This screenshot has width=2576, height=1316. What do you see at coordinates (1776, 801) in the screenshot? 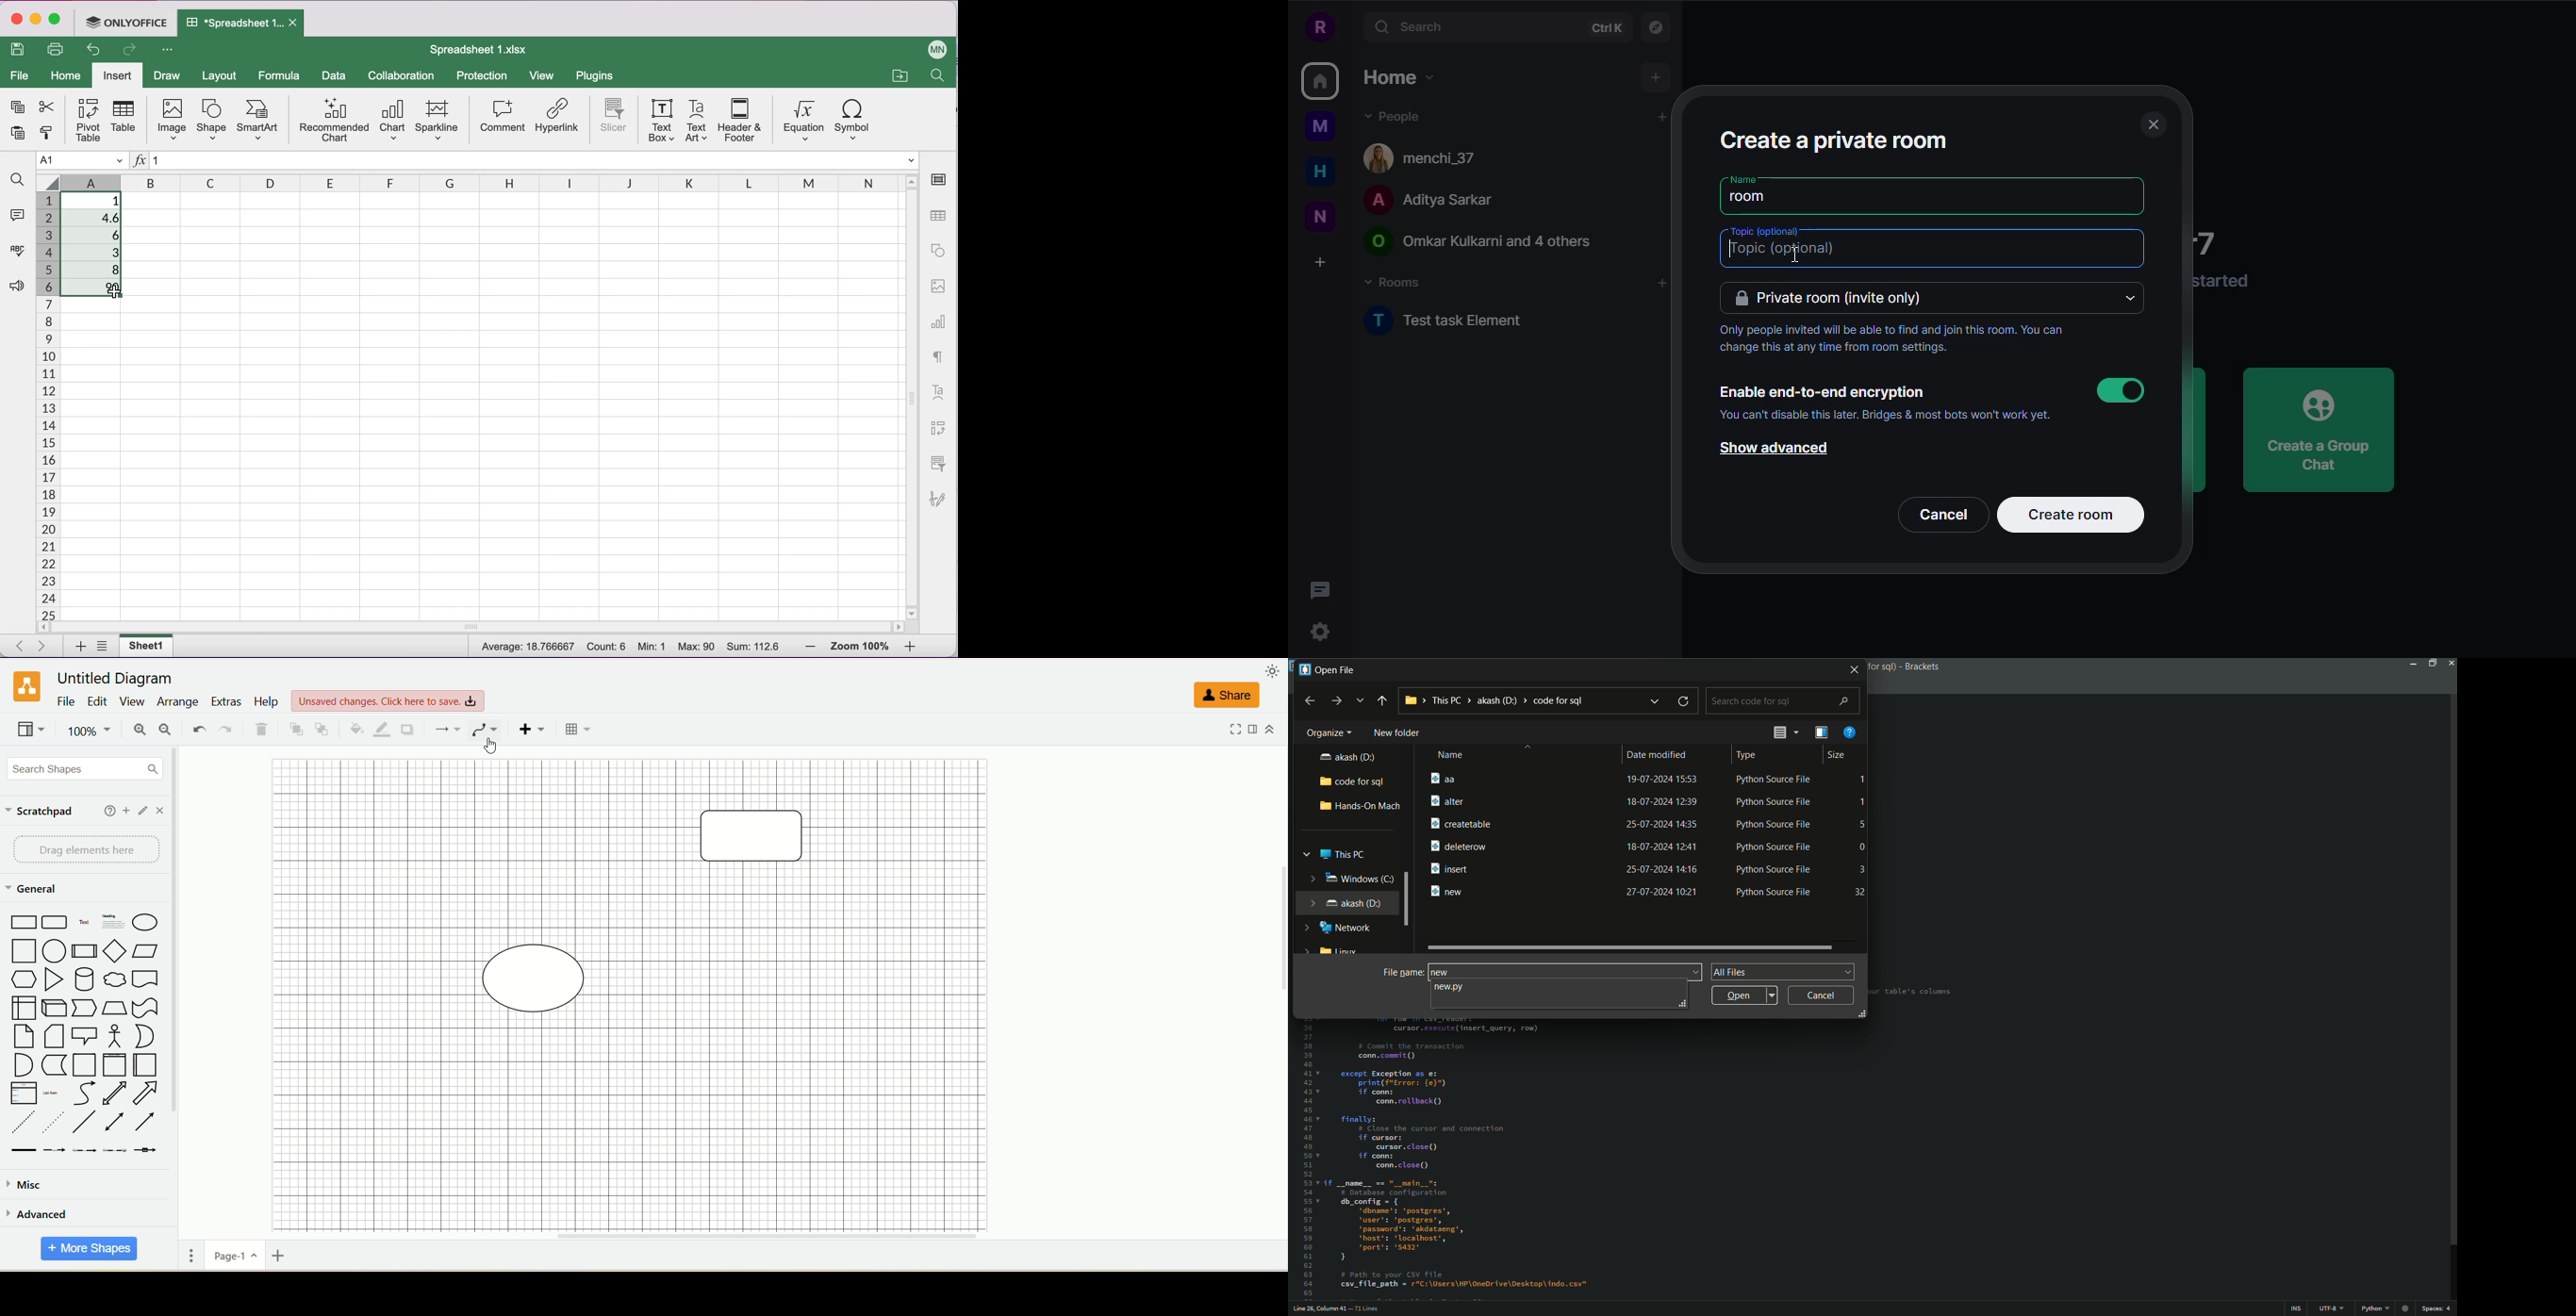
I see `Python Source File` at bounding box center [1776, 801].